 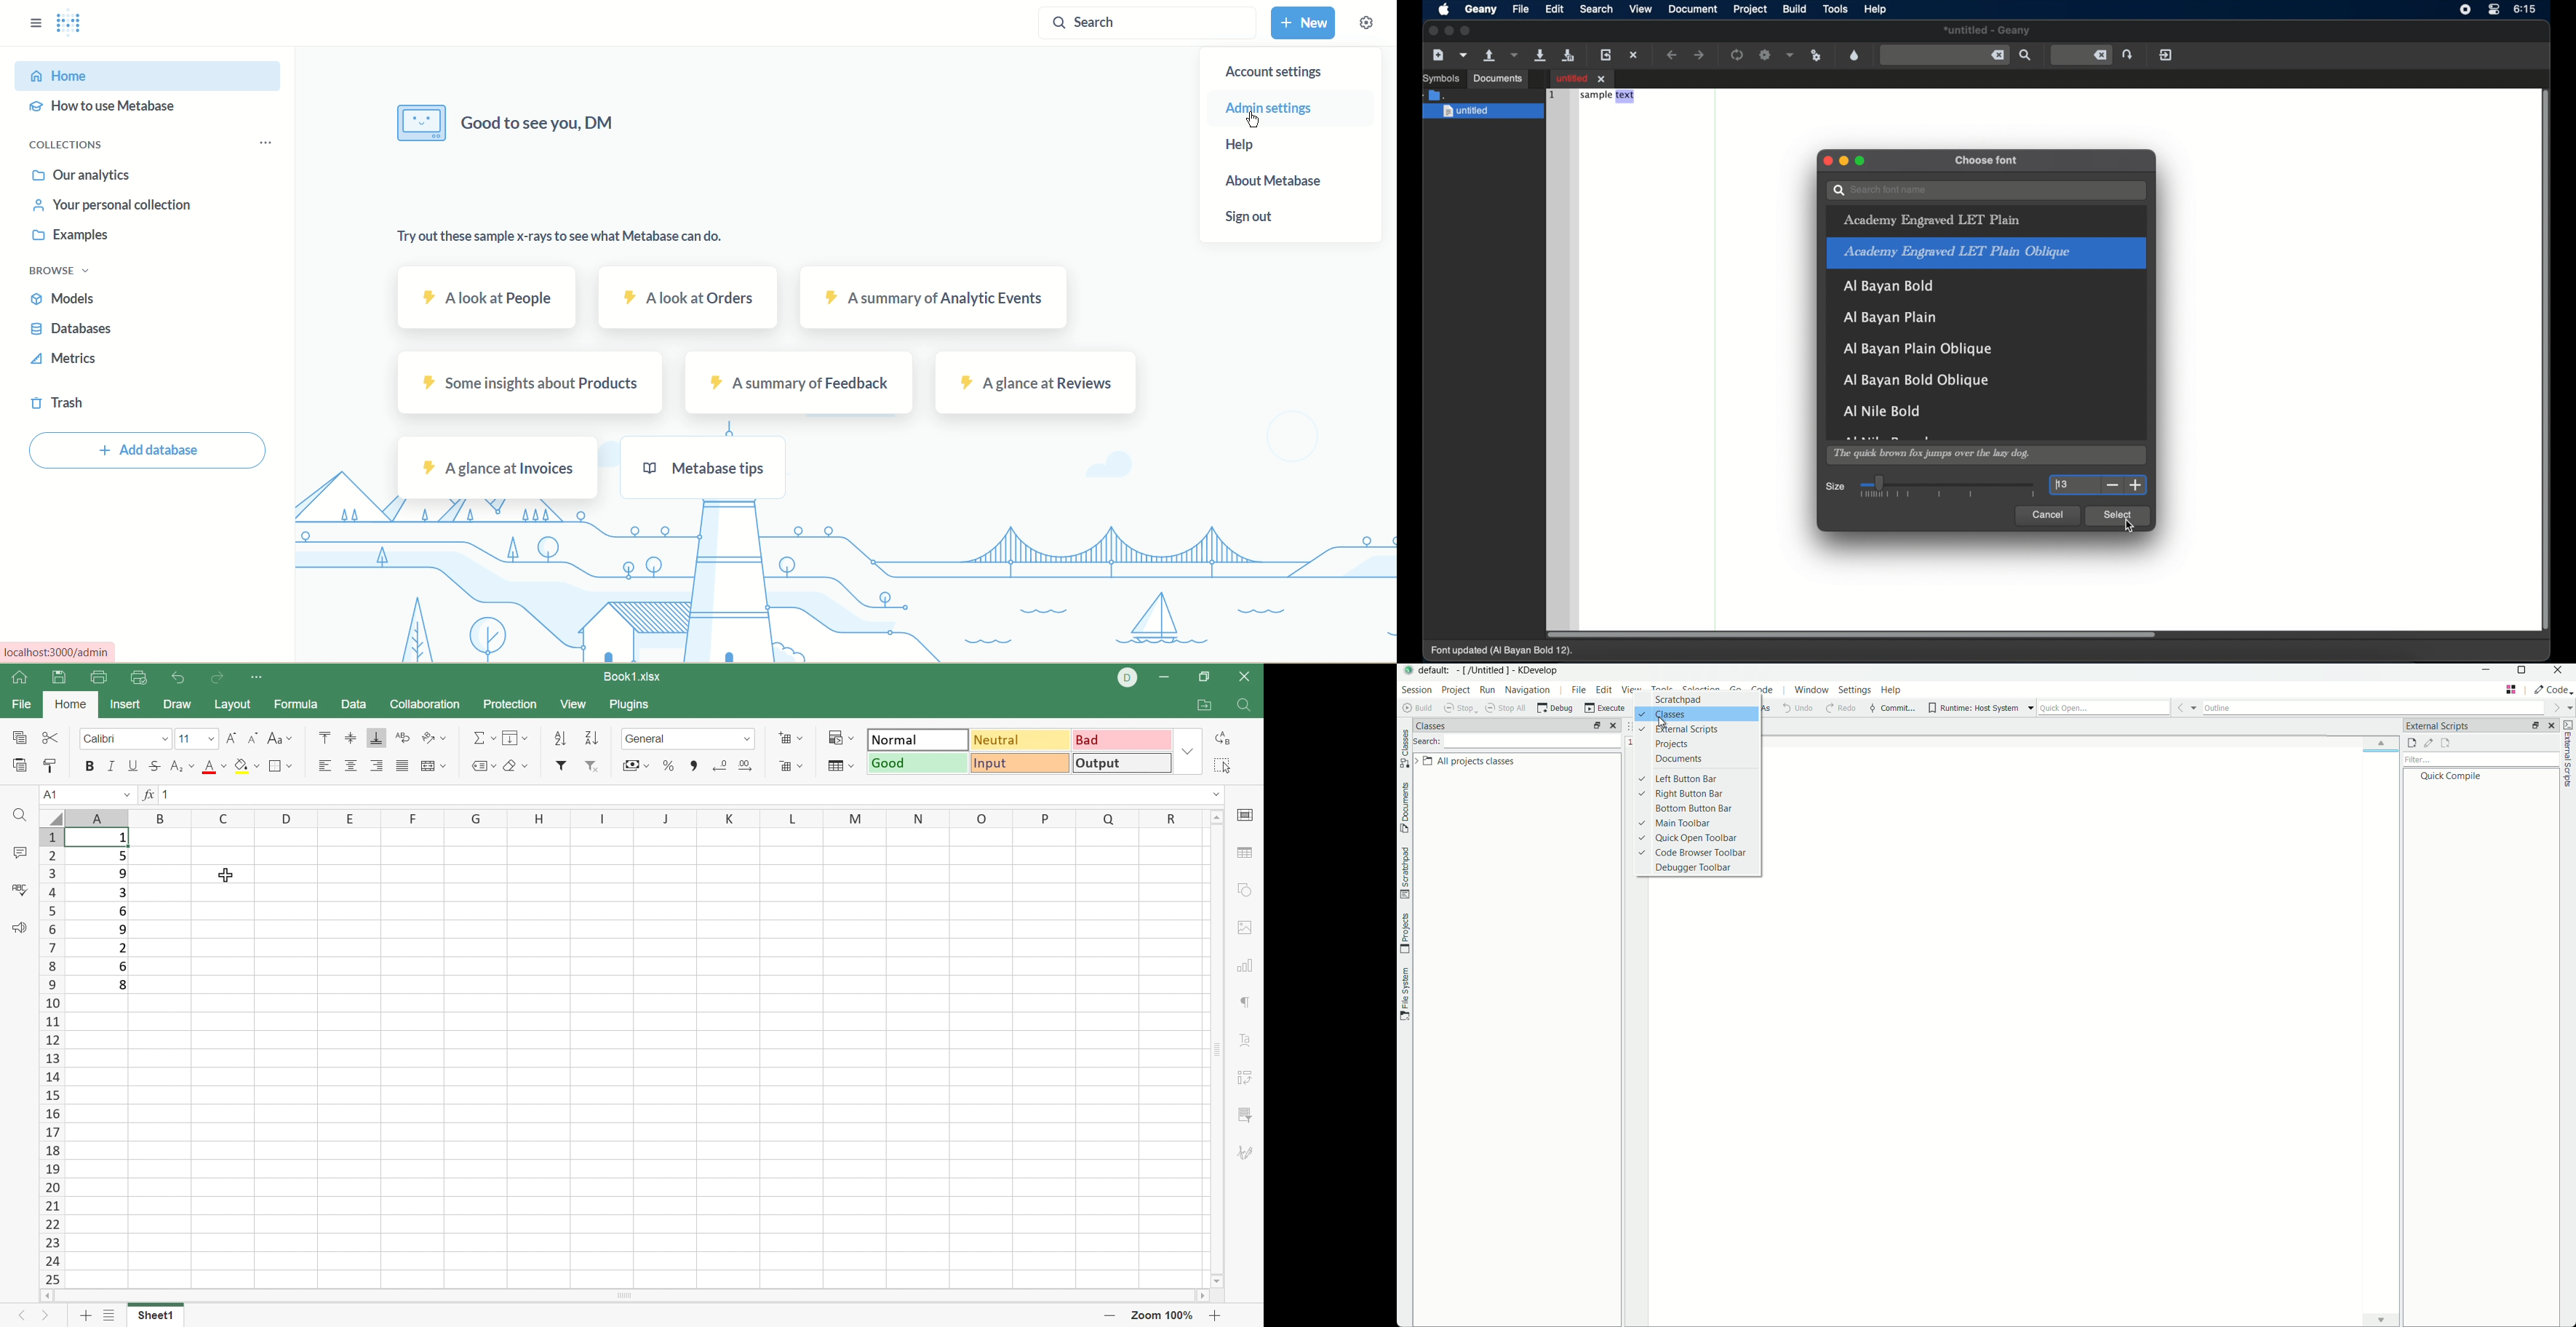 I want to click on font updated (AI Bayan Bold 12)., so click(x=1503, y=651).